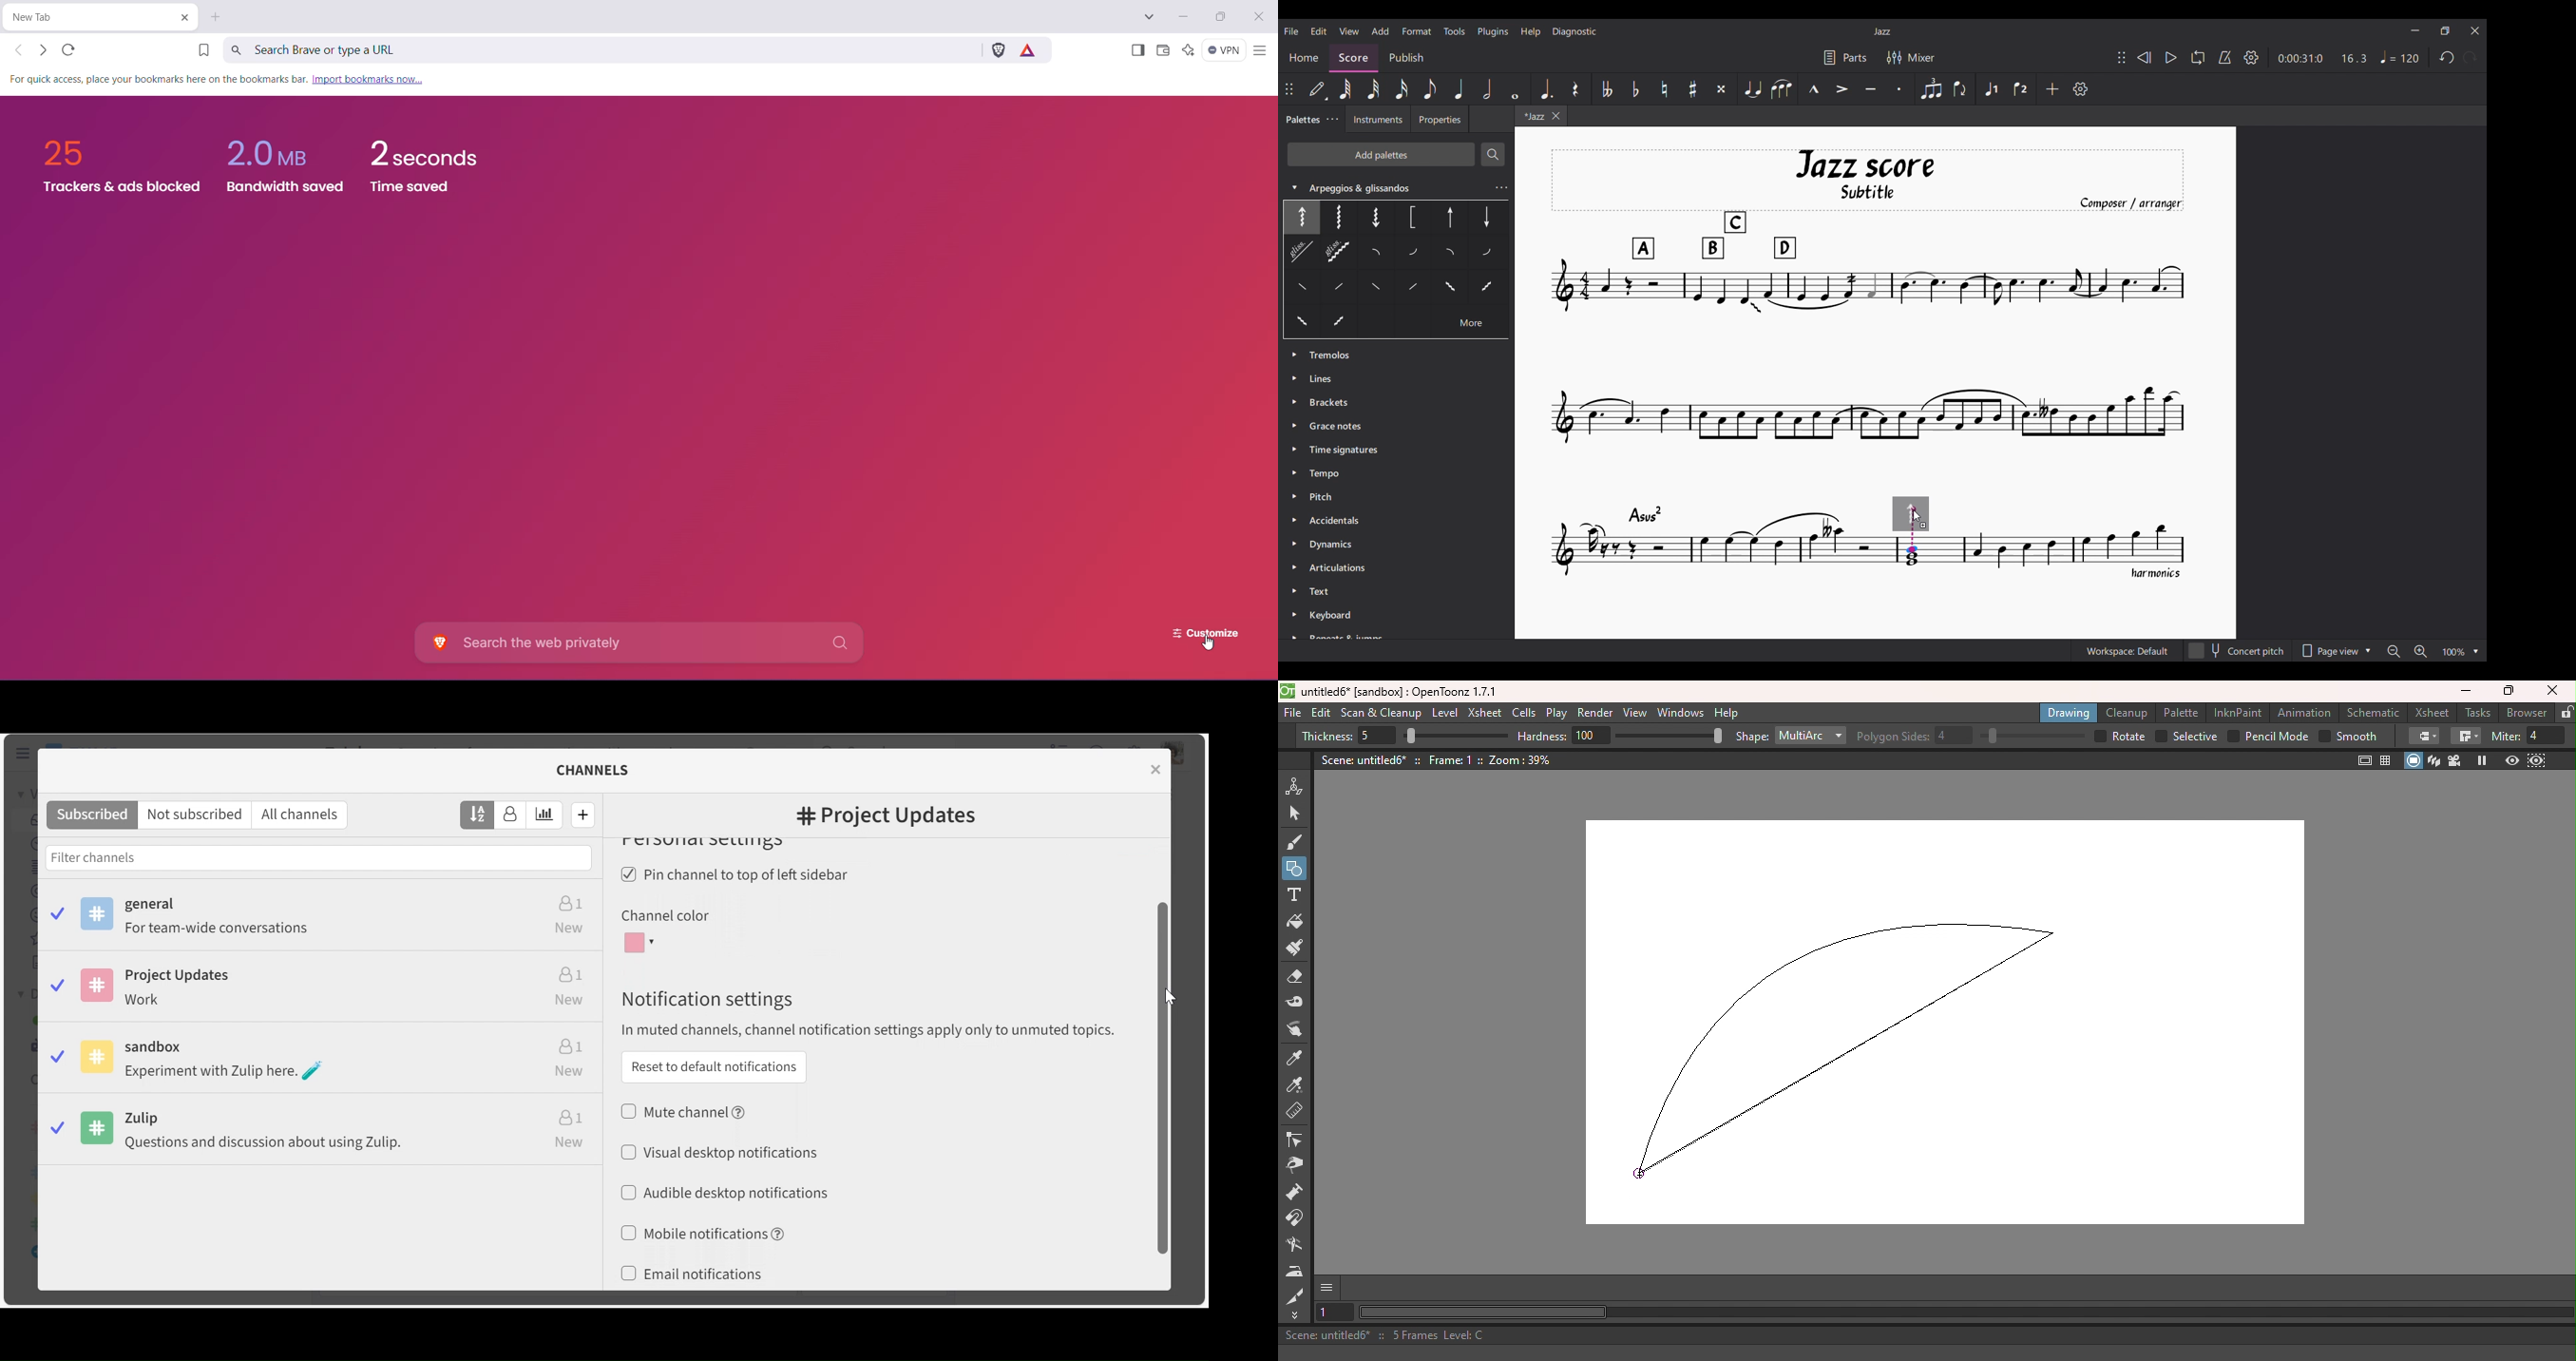  What do you see at coordinates (323, 919) in the screenshot?
I see `Subscribed channels` at bounding box center [323, 919].